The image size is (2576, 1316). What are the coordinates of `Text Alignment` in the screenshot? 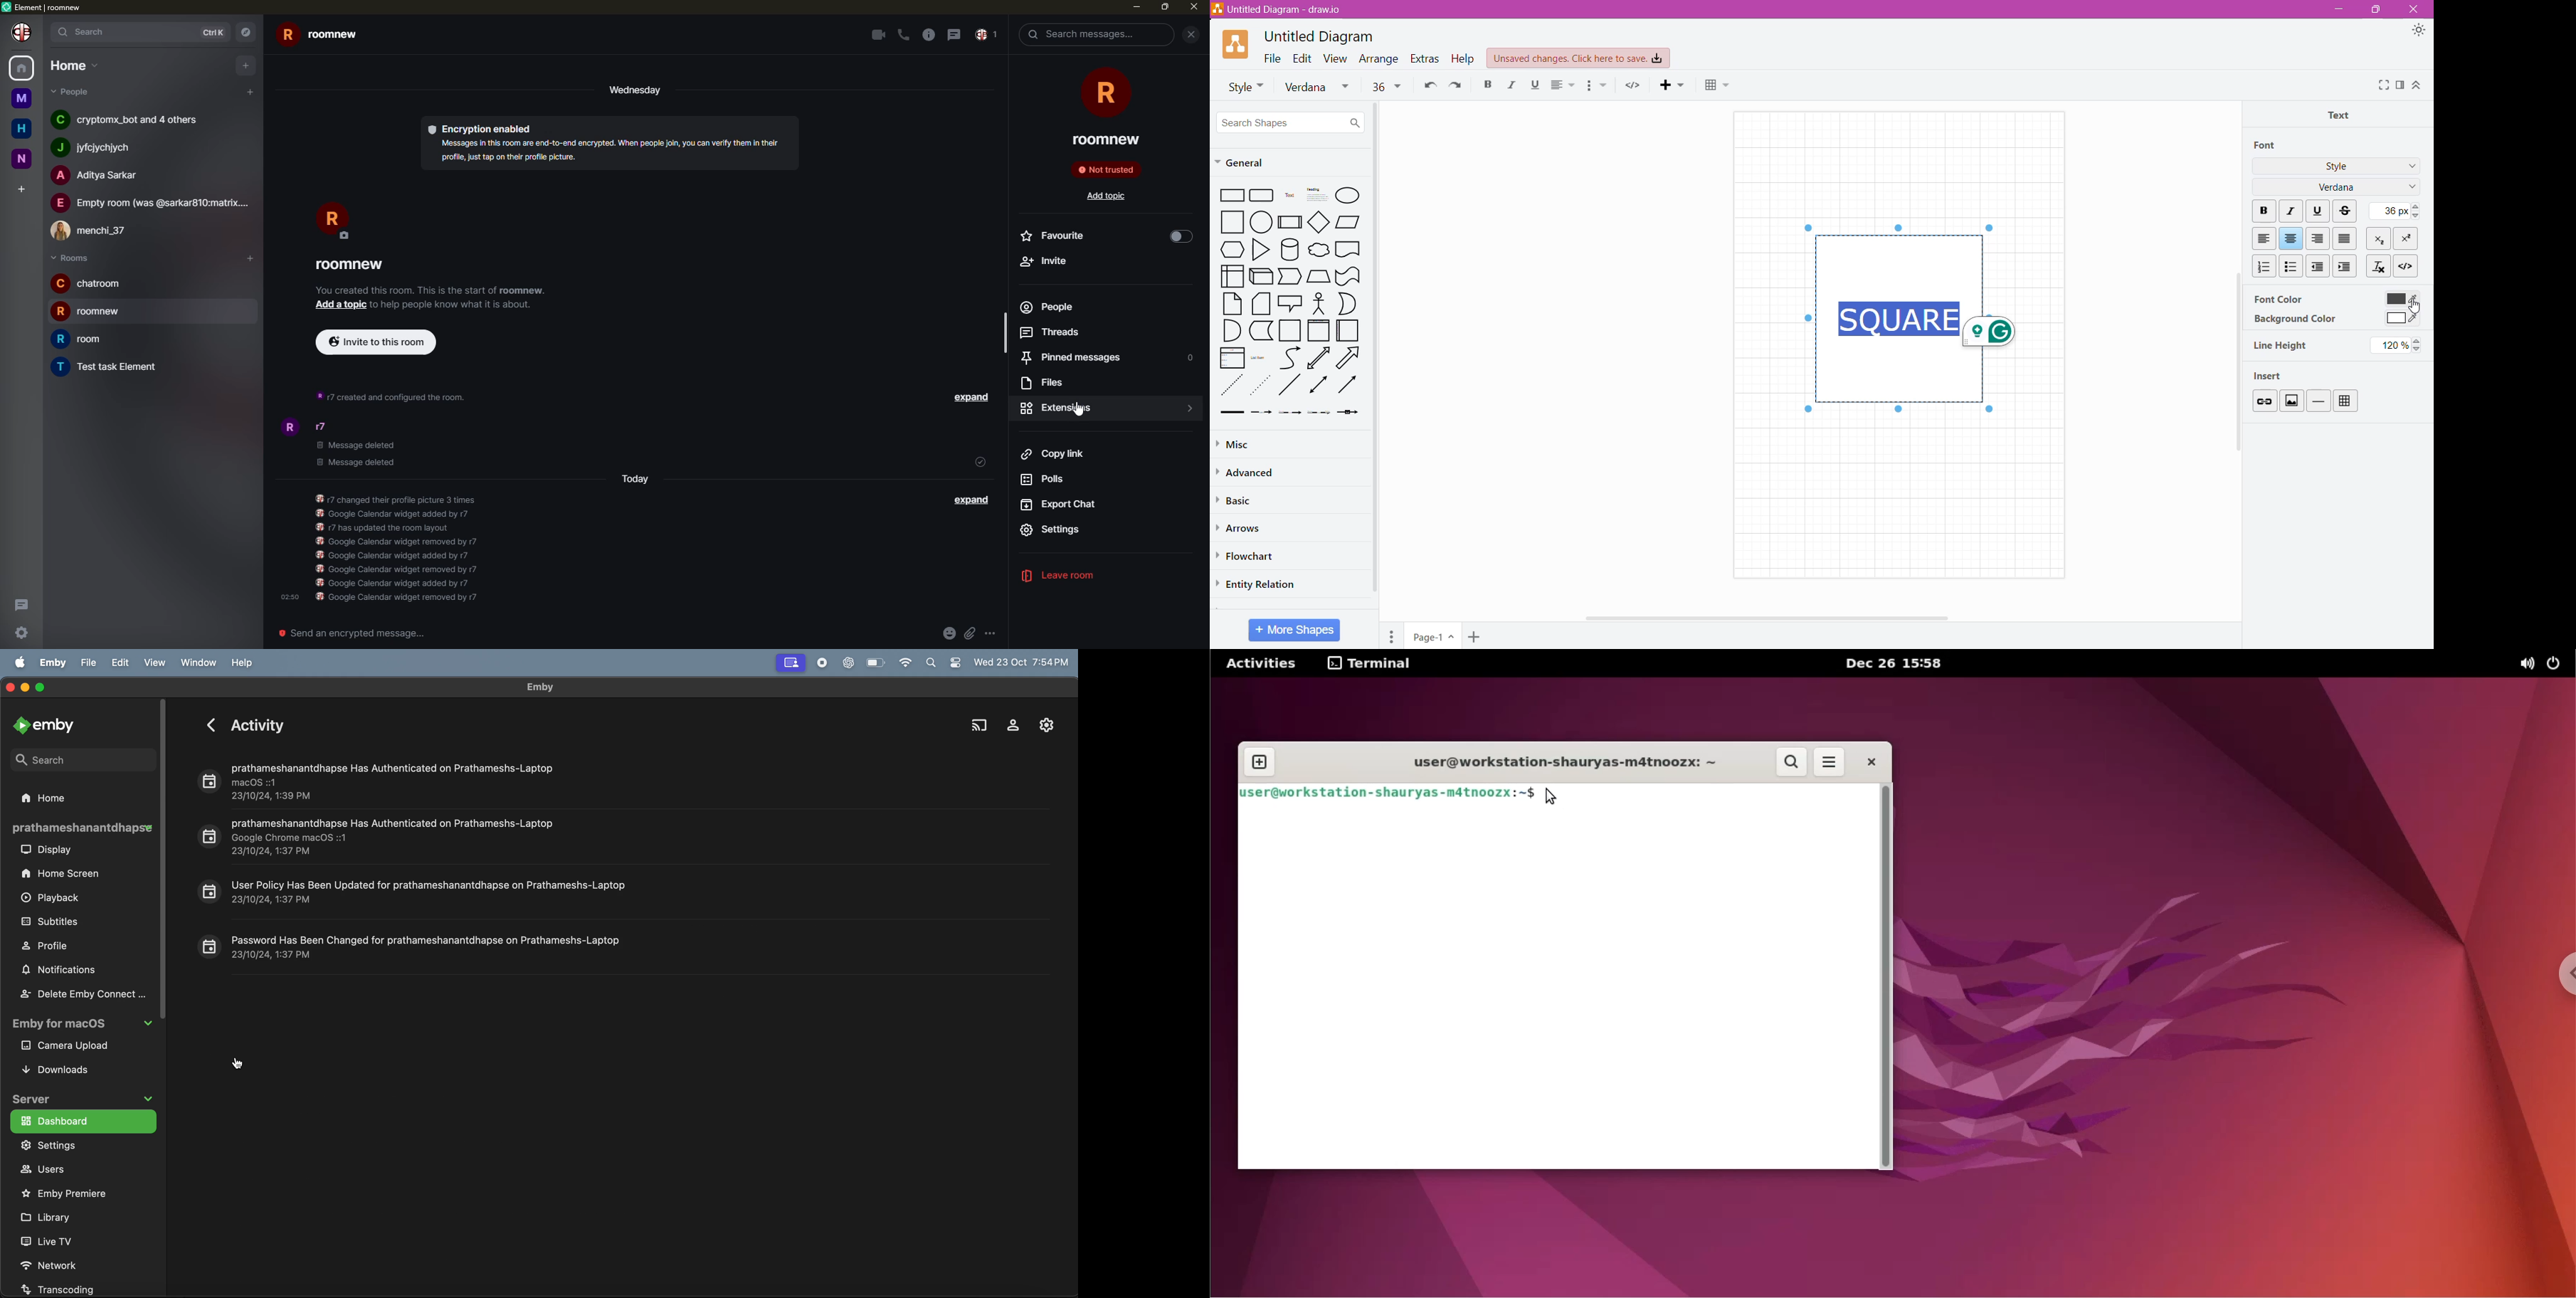 It's located at (1564, 85).